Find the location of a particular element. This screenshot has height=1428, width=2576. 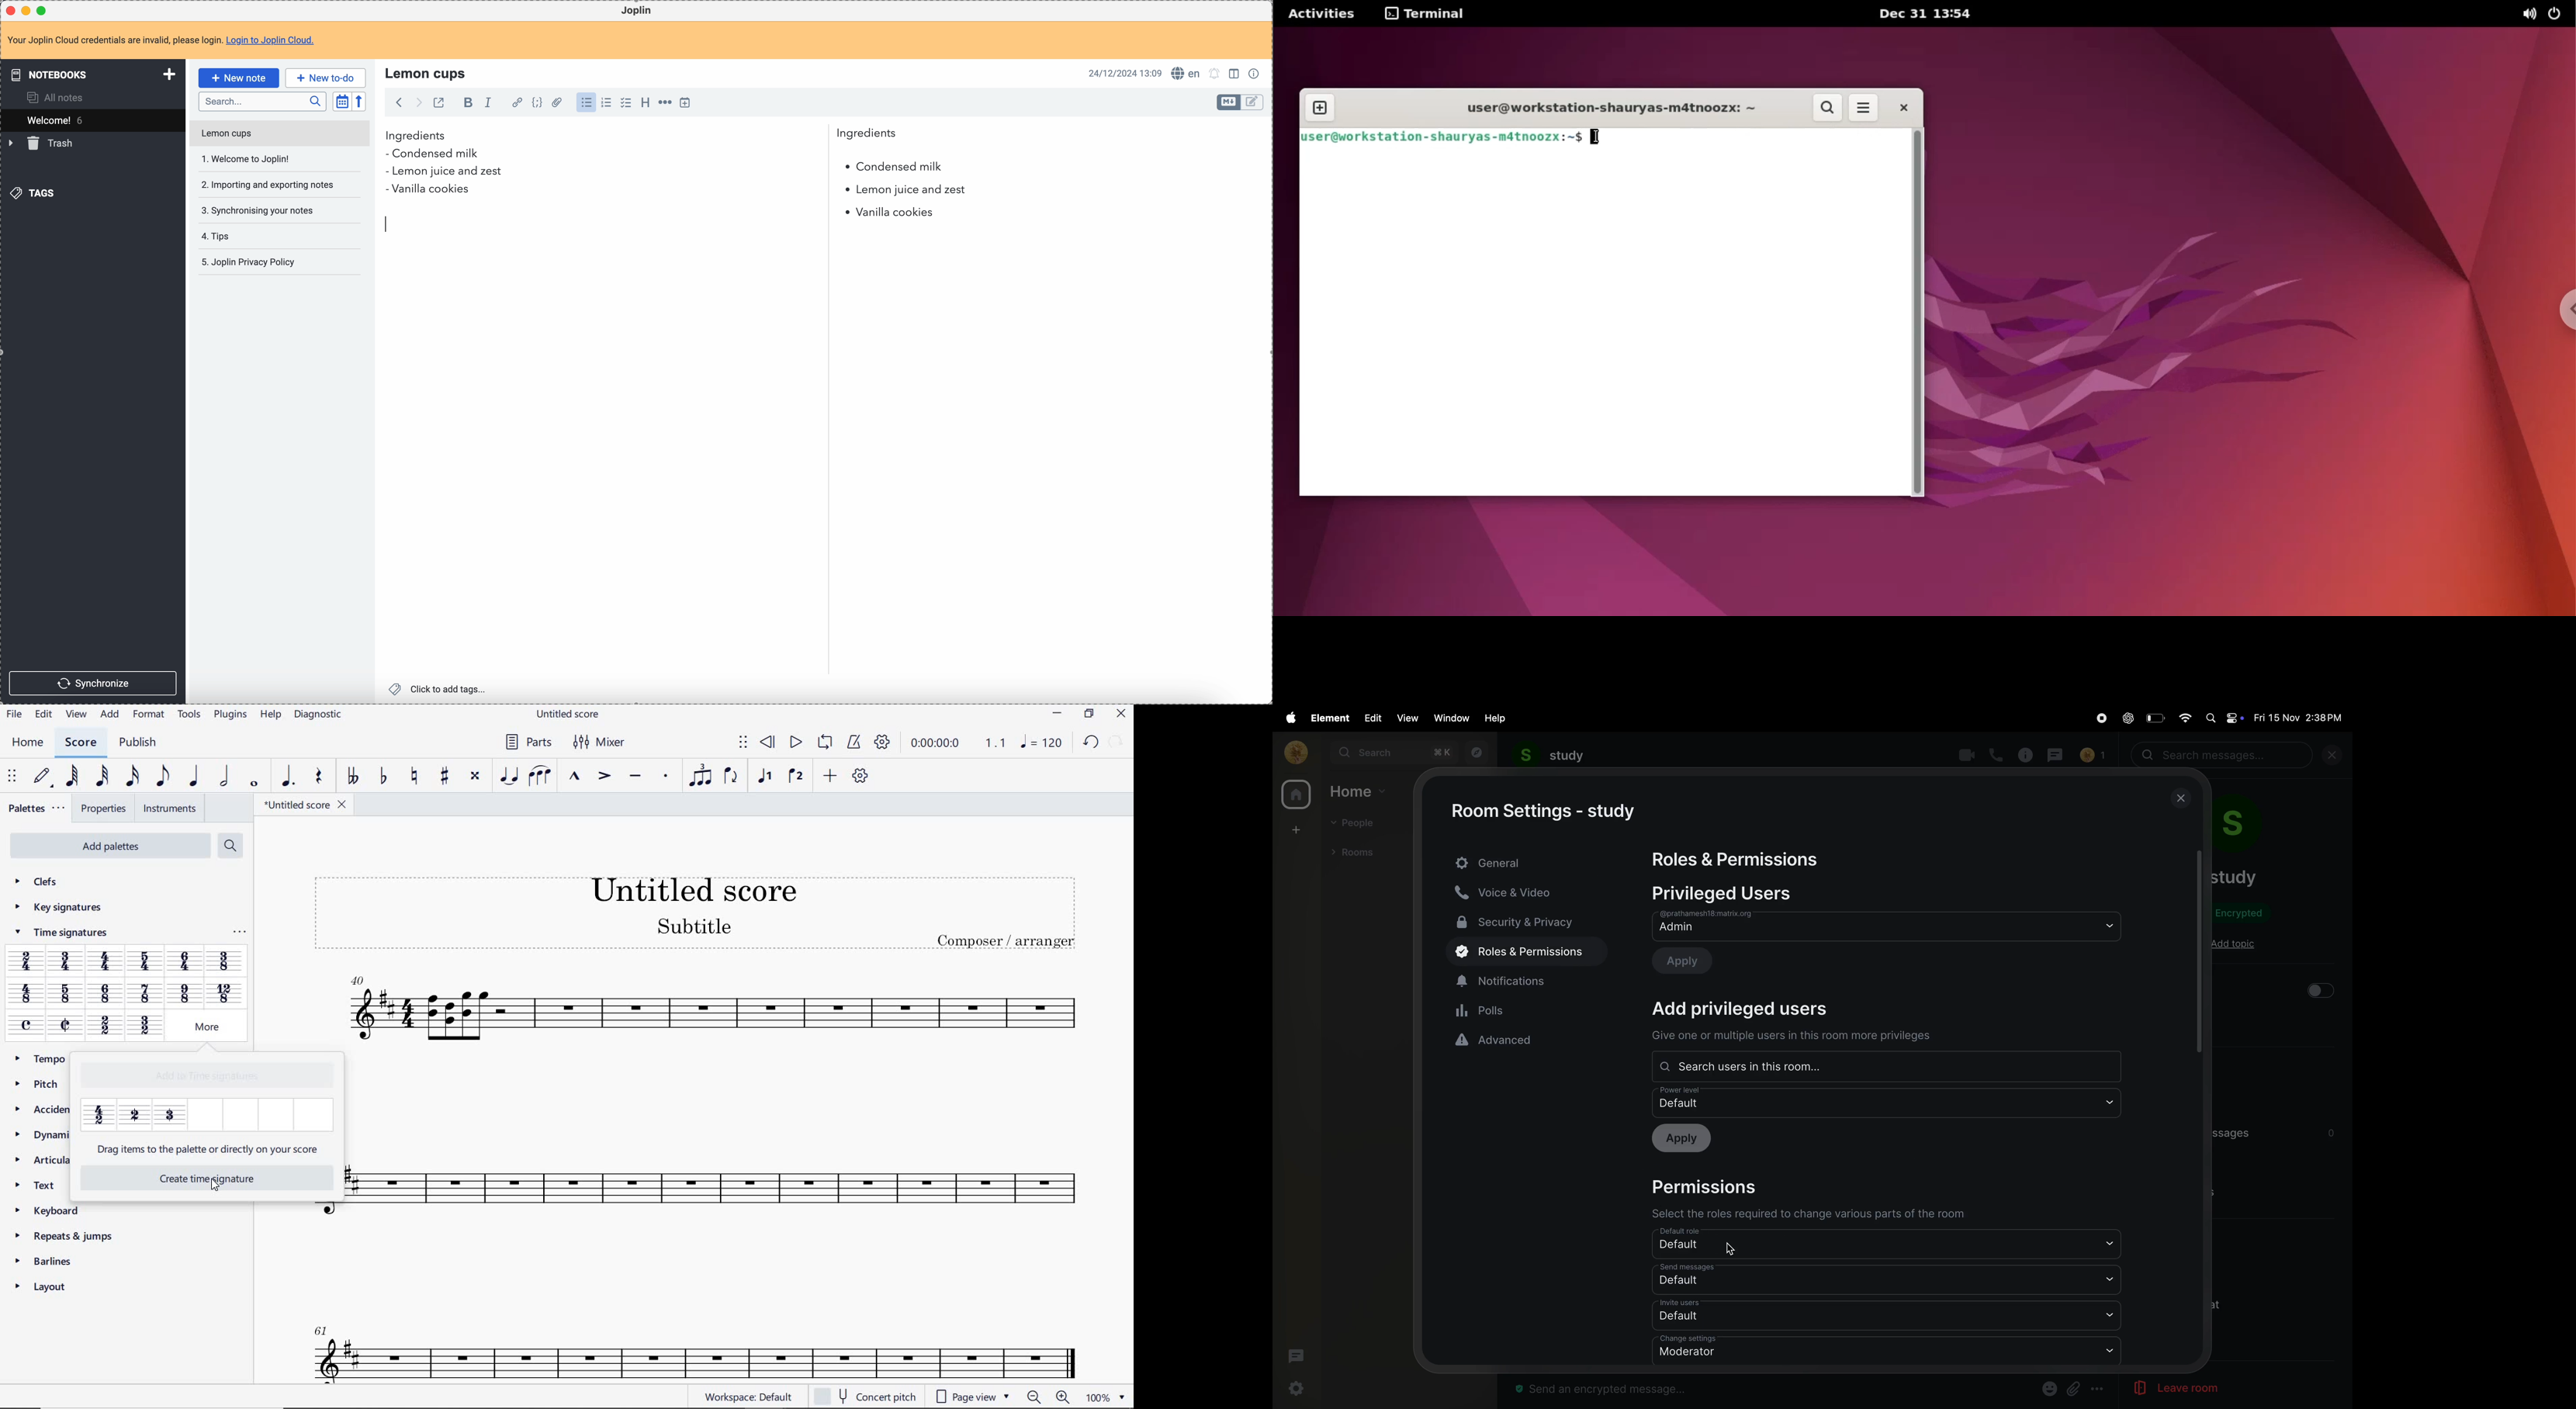

note is located at coordinates (167, 41).